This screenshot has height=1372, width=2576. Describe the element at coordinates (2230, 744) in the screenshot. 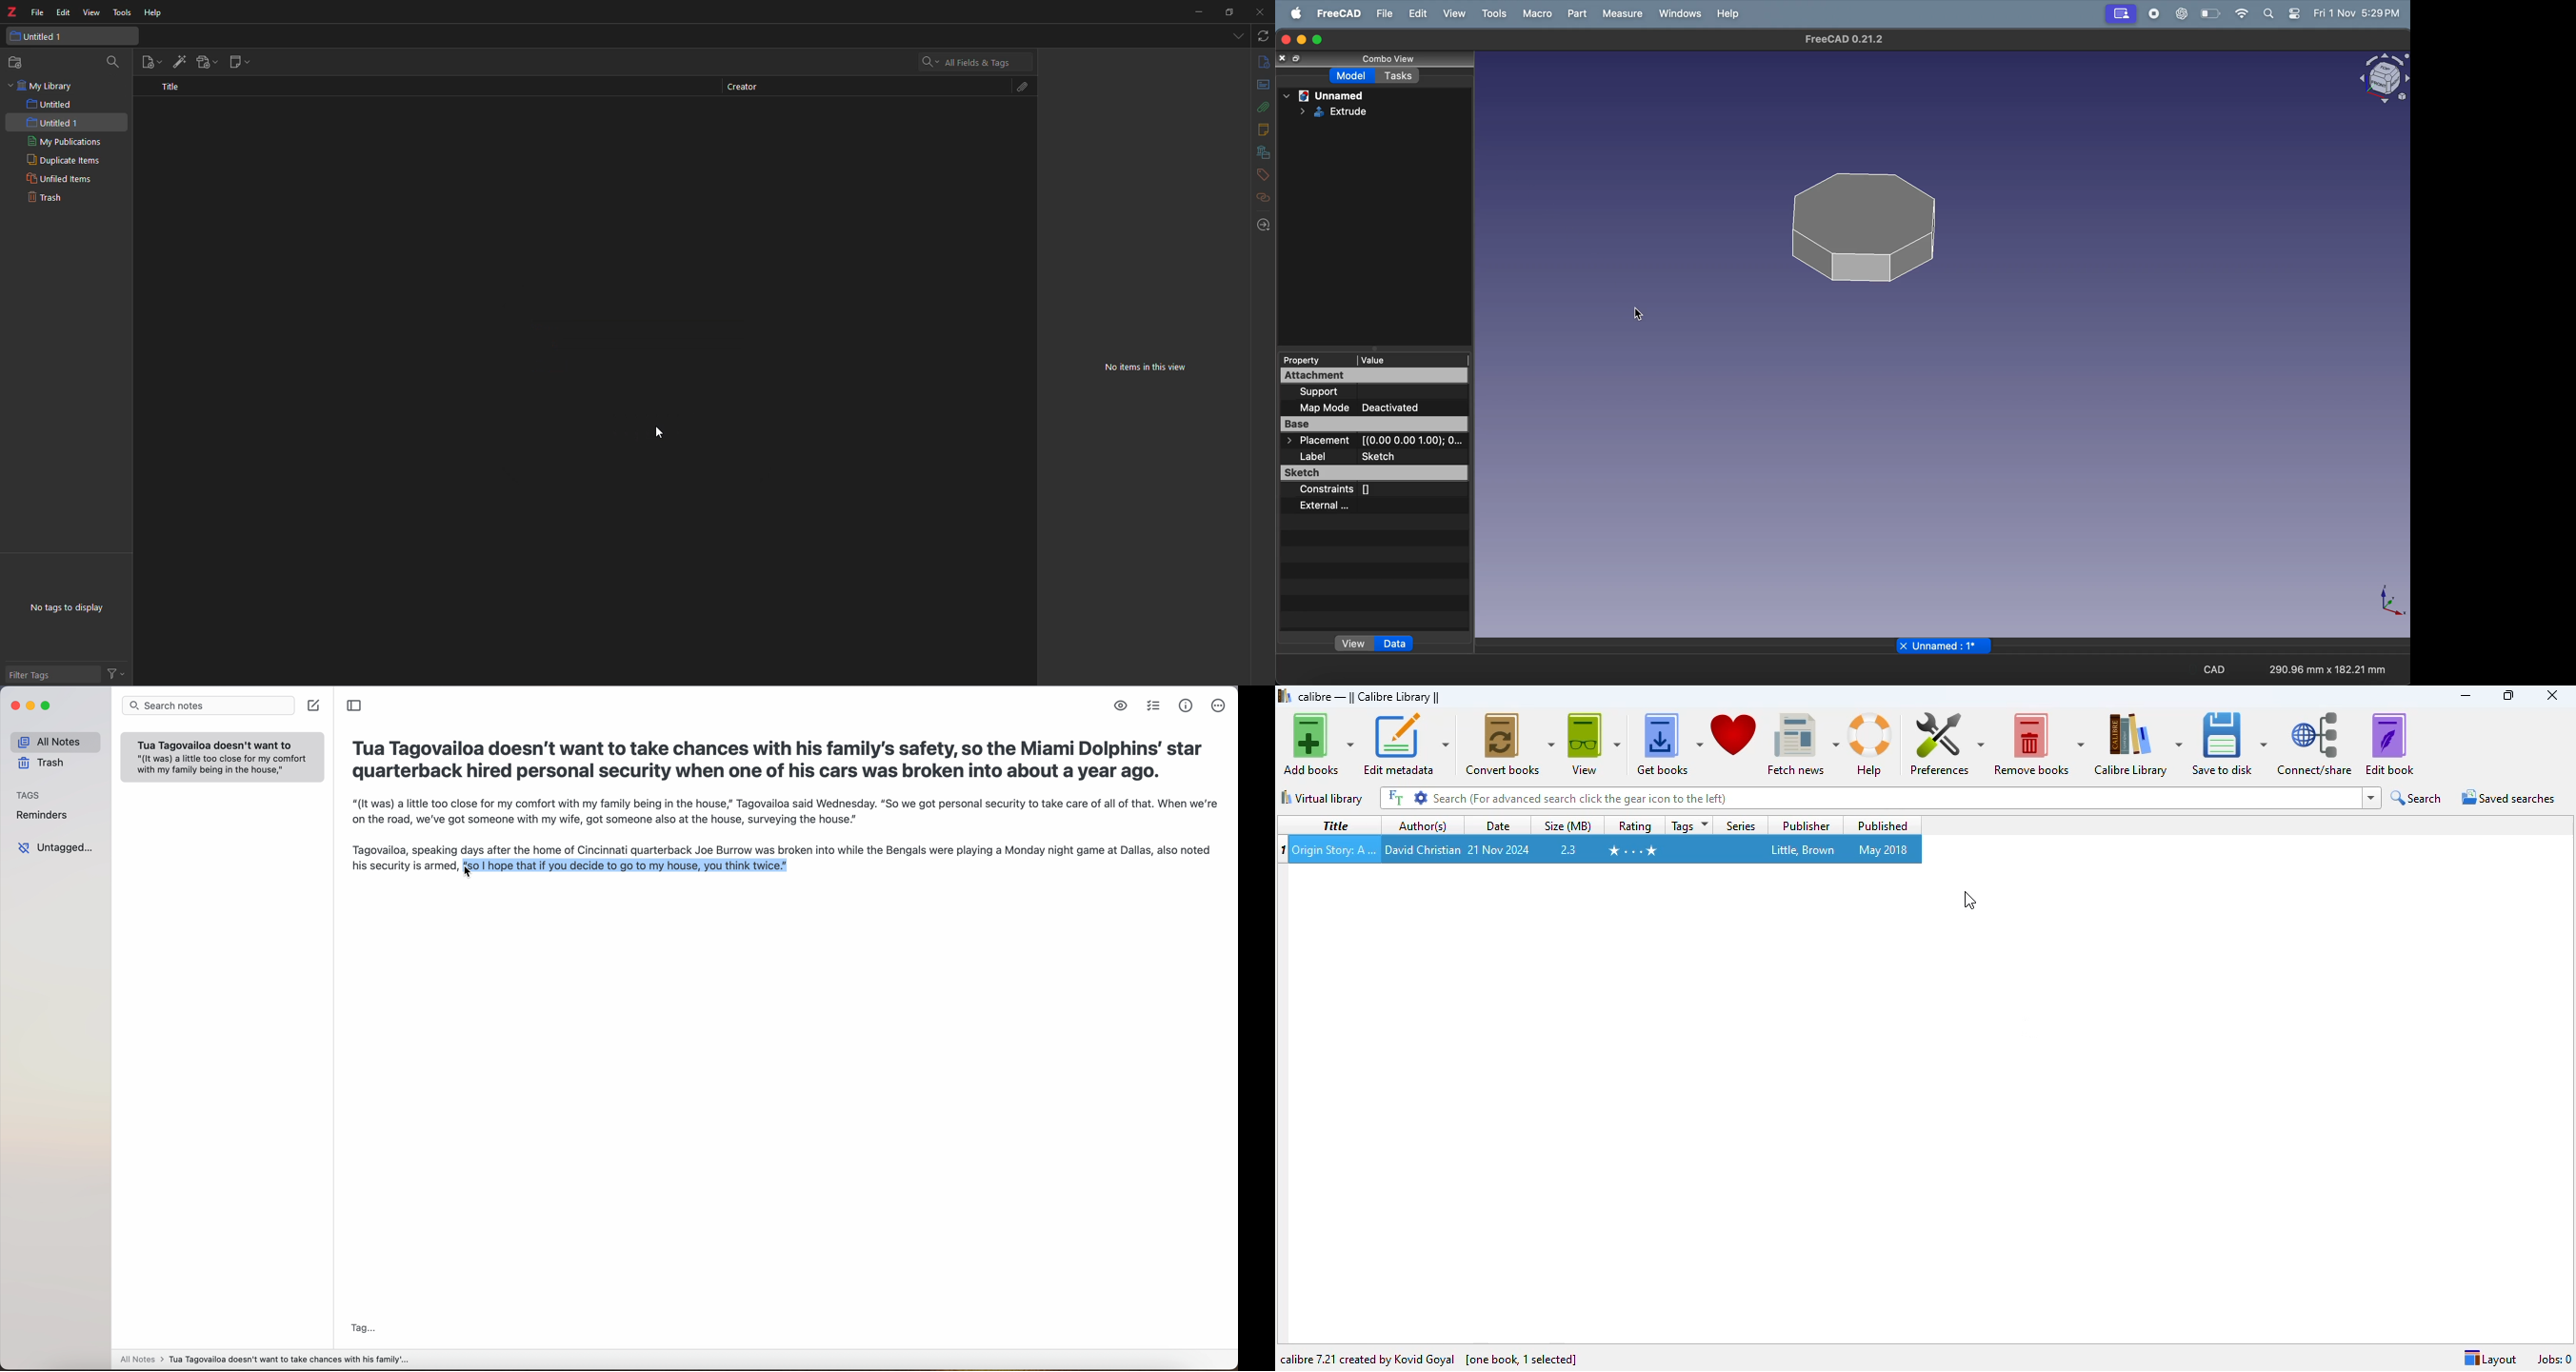

I see `save to disk` at that location.